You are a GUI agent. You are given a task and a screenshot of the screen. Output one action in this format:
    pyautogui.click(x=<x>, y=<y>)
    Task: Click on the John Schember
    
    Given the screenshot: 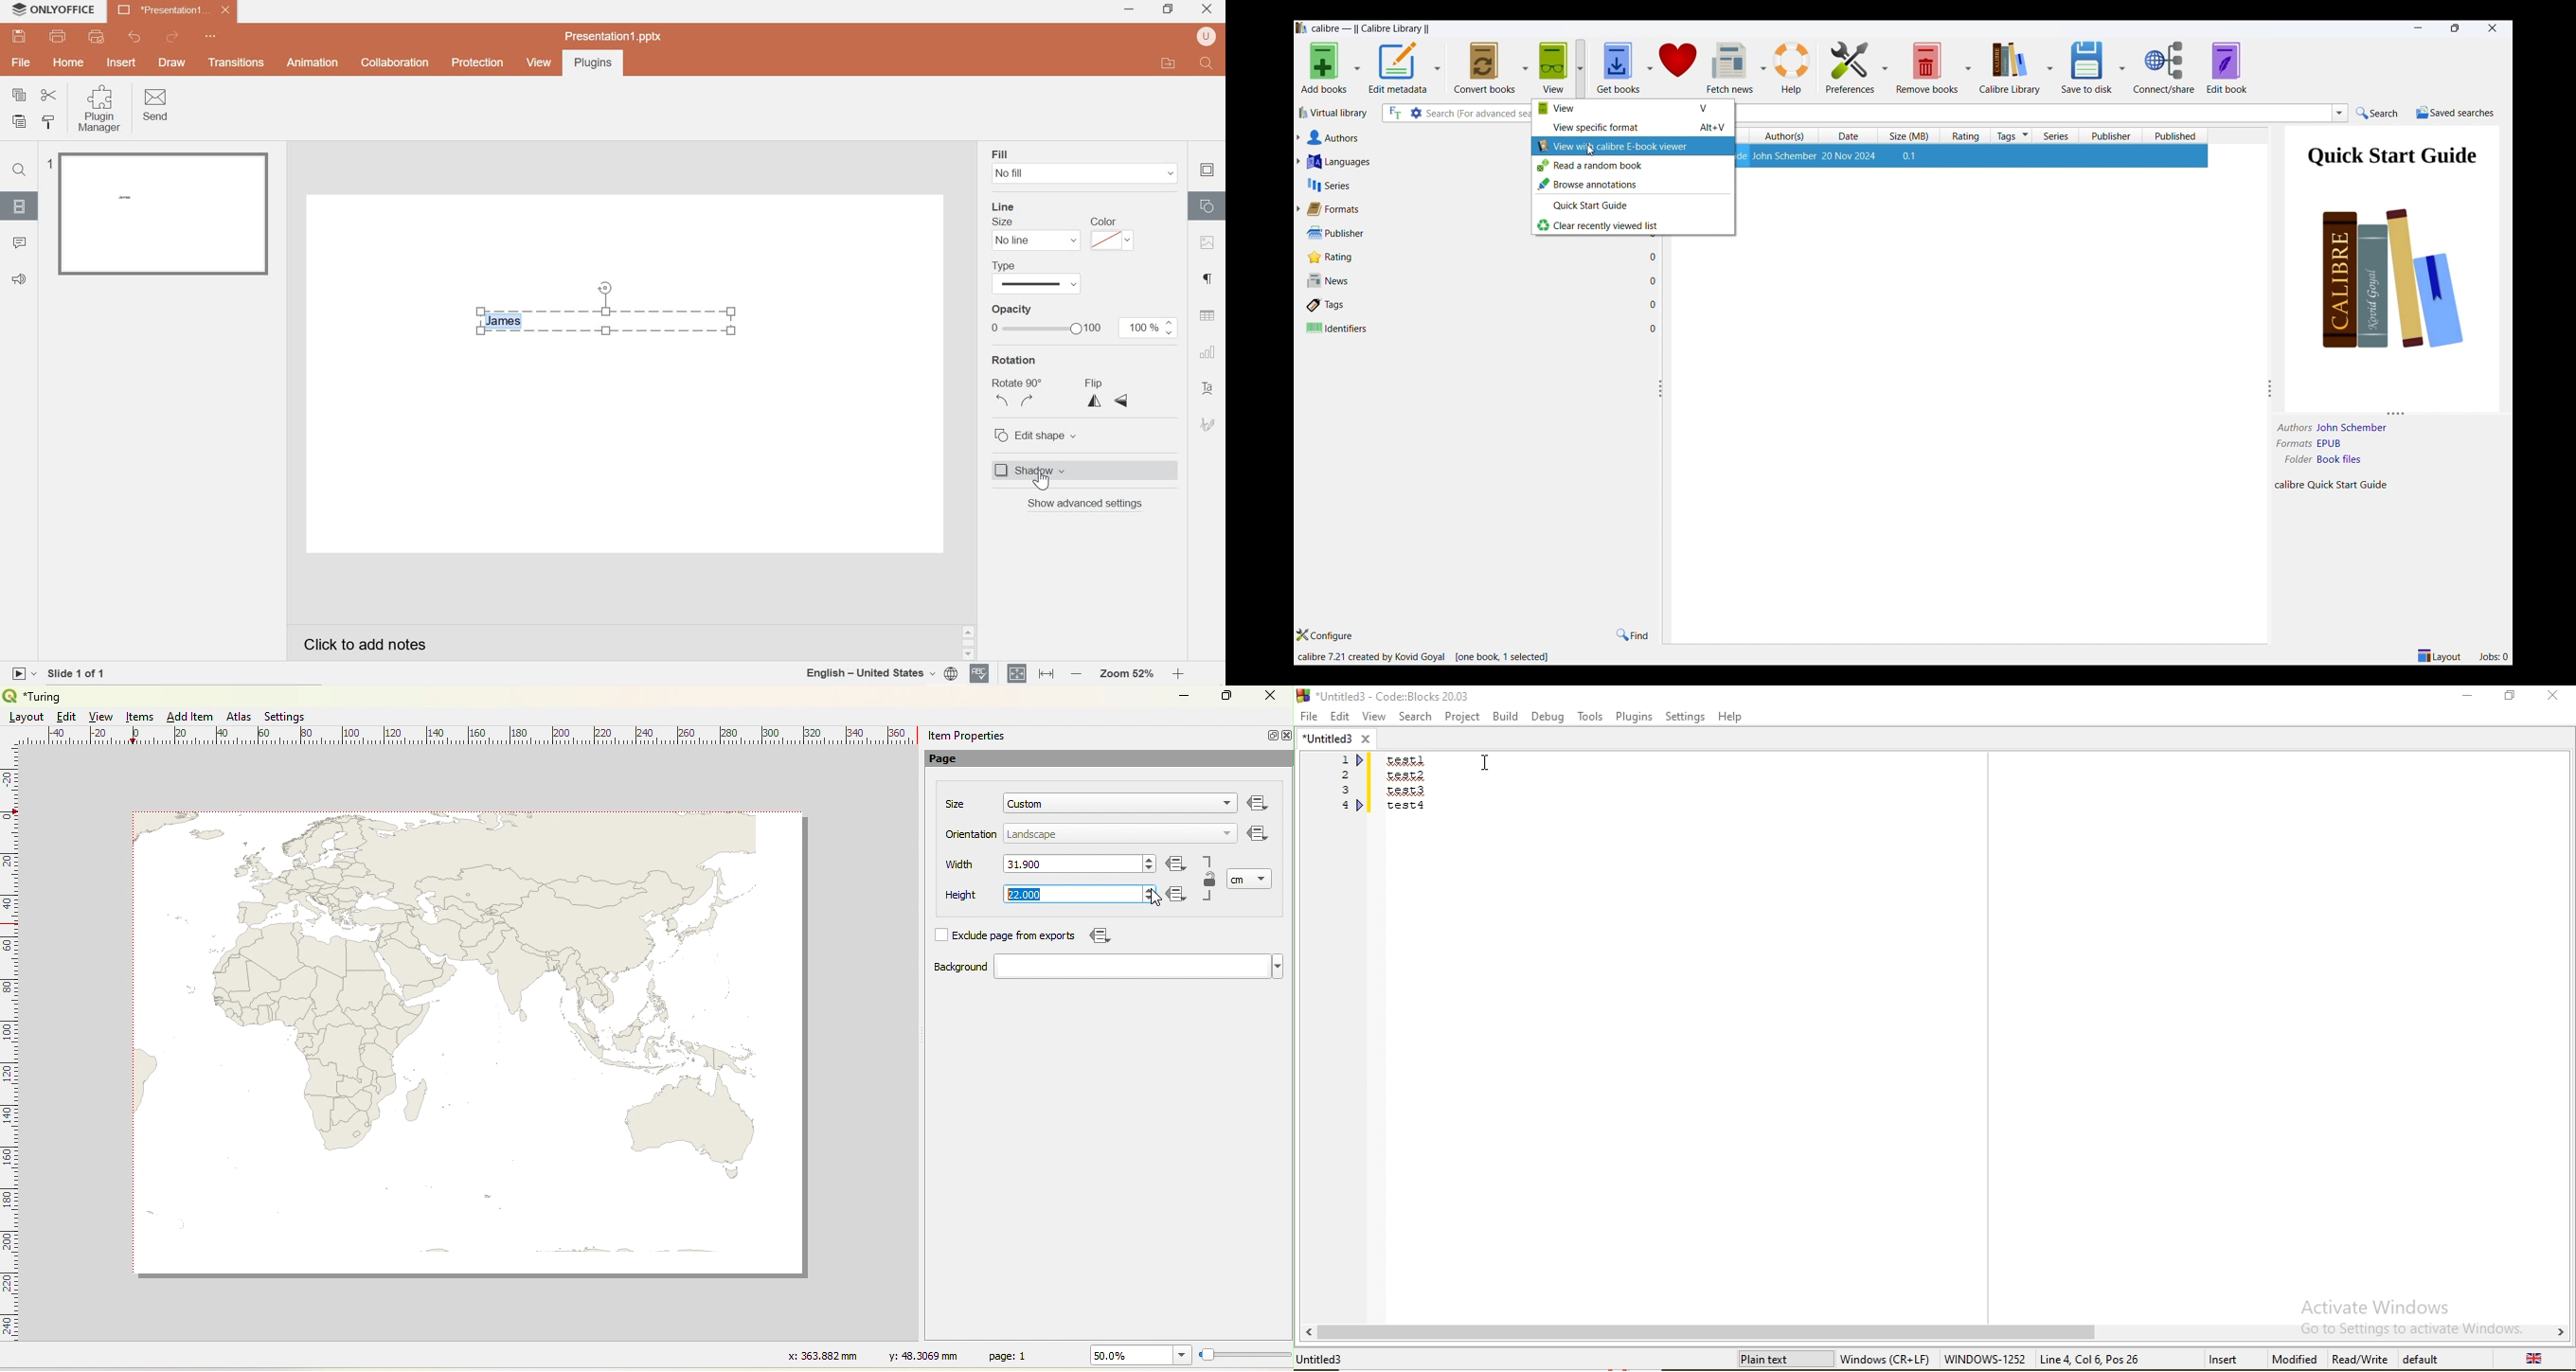 What is the action you would take?
    pyautogui.click(x=2355, y=427)
    